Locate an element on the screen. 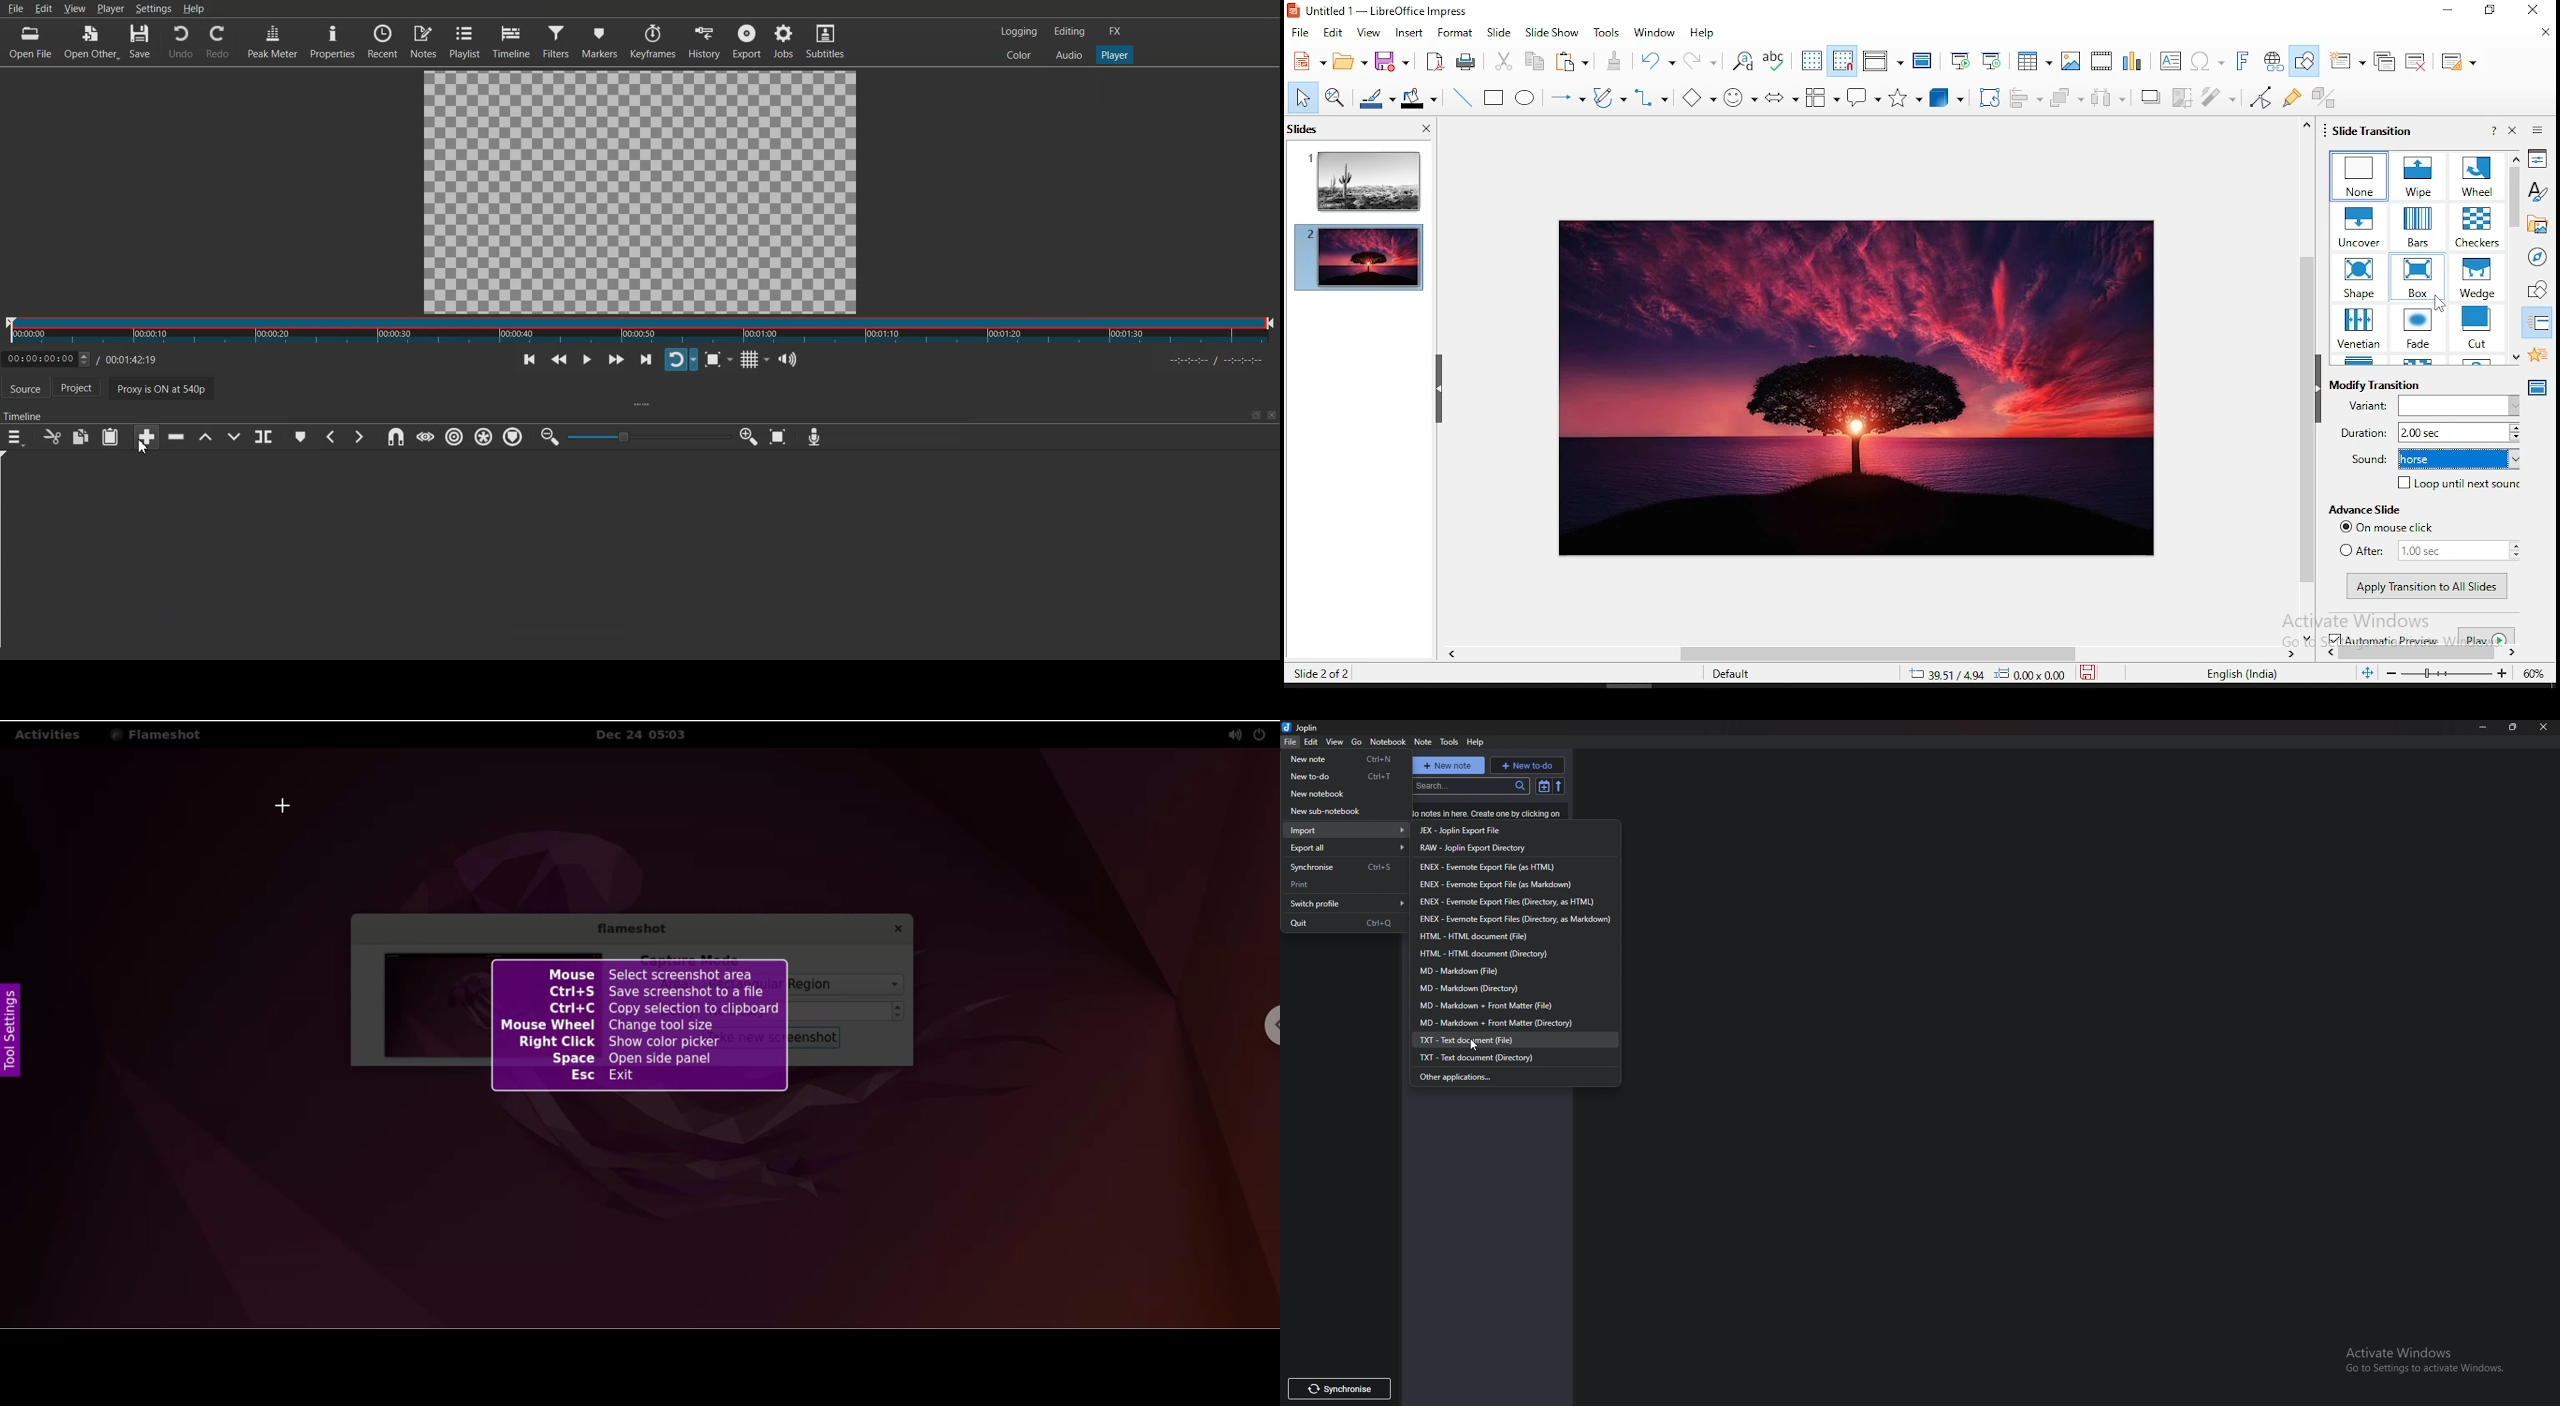 The height and width of the screenshot is (1428, 2576). Logging is located at coordinates (1019, 31).